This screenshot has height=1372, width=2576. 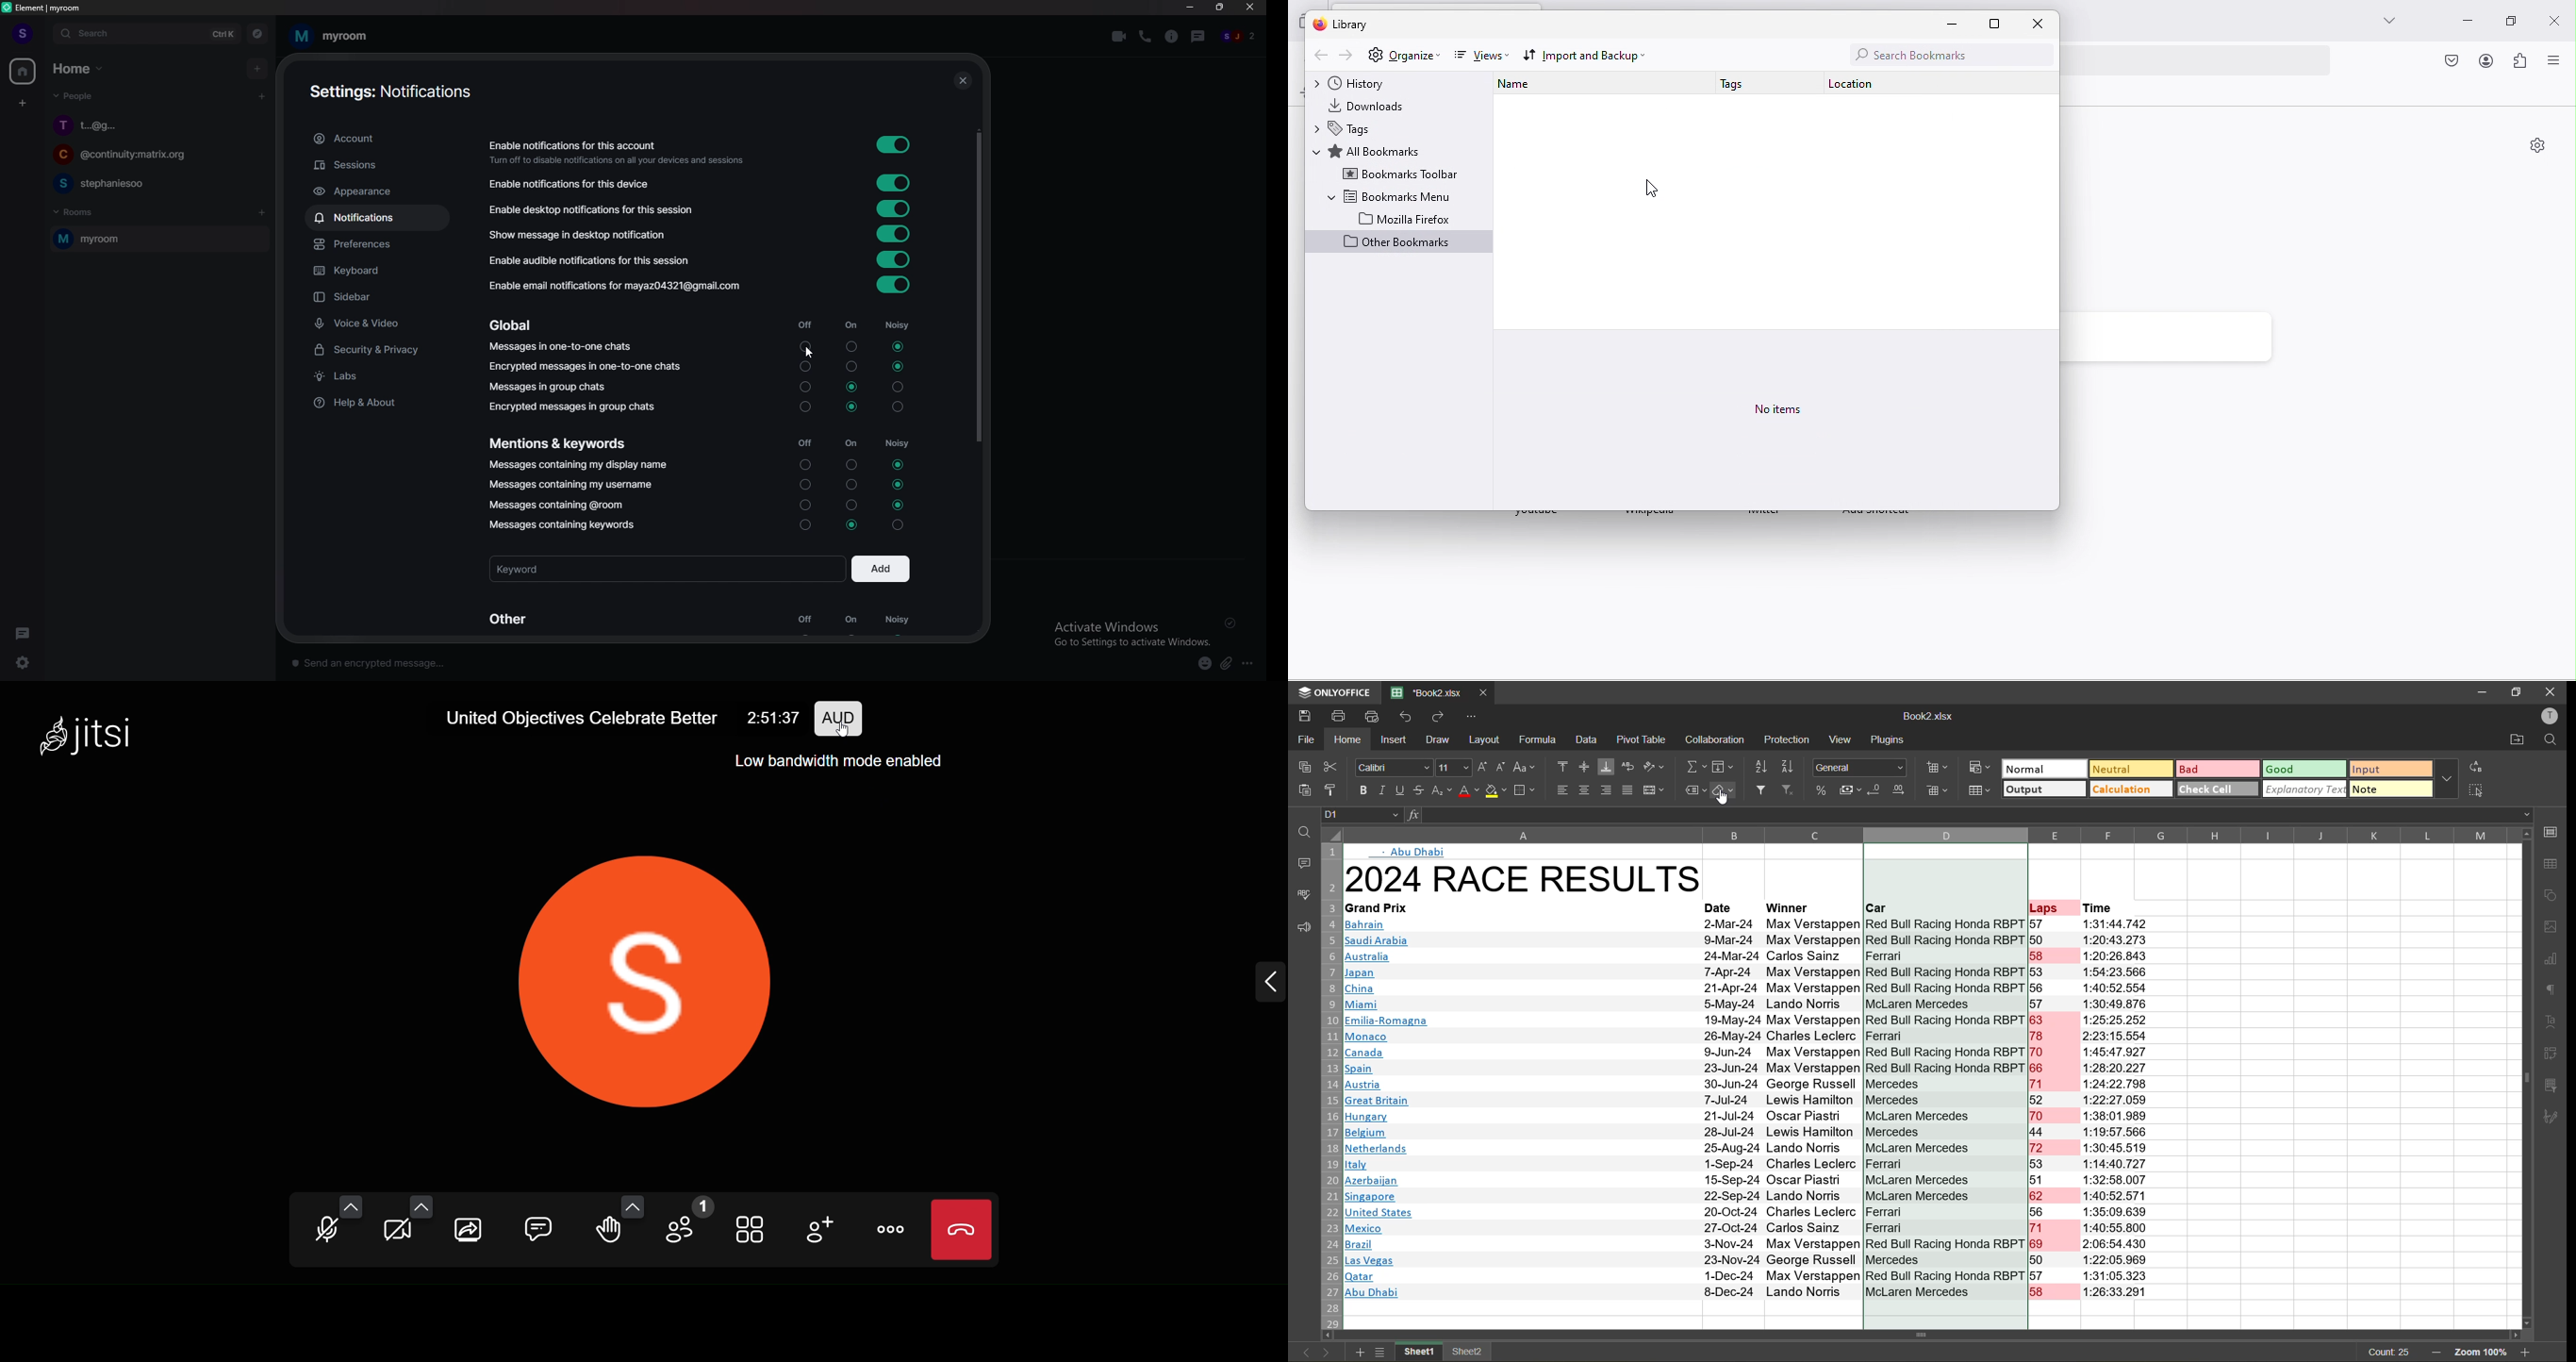 What do you see at coordinates (2440, 1354) in the screenshot?
I see `zoom out` at bounding box center [2440, 1354].